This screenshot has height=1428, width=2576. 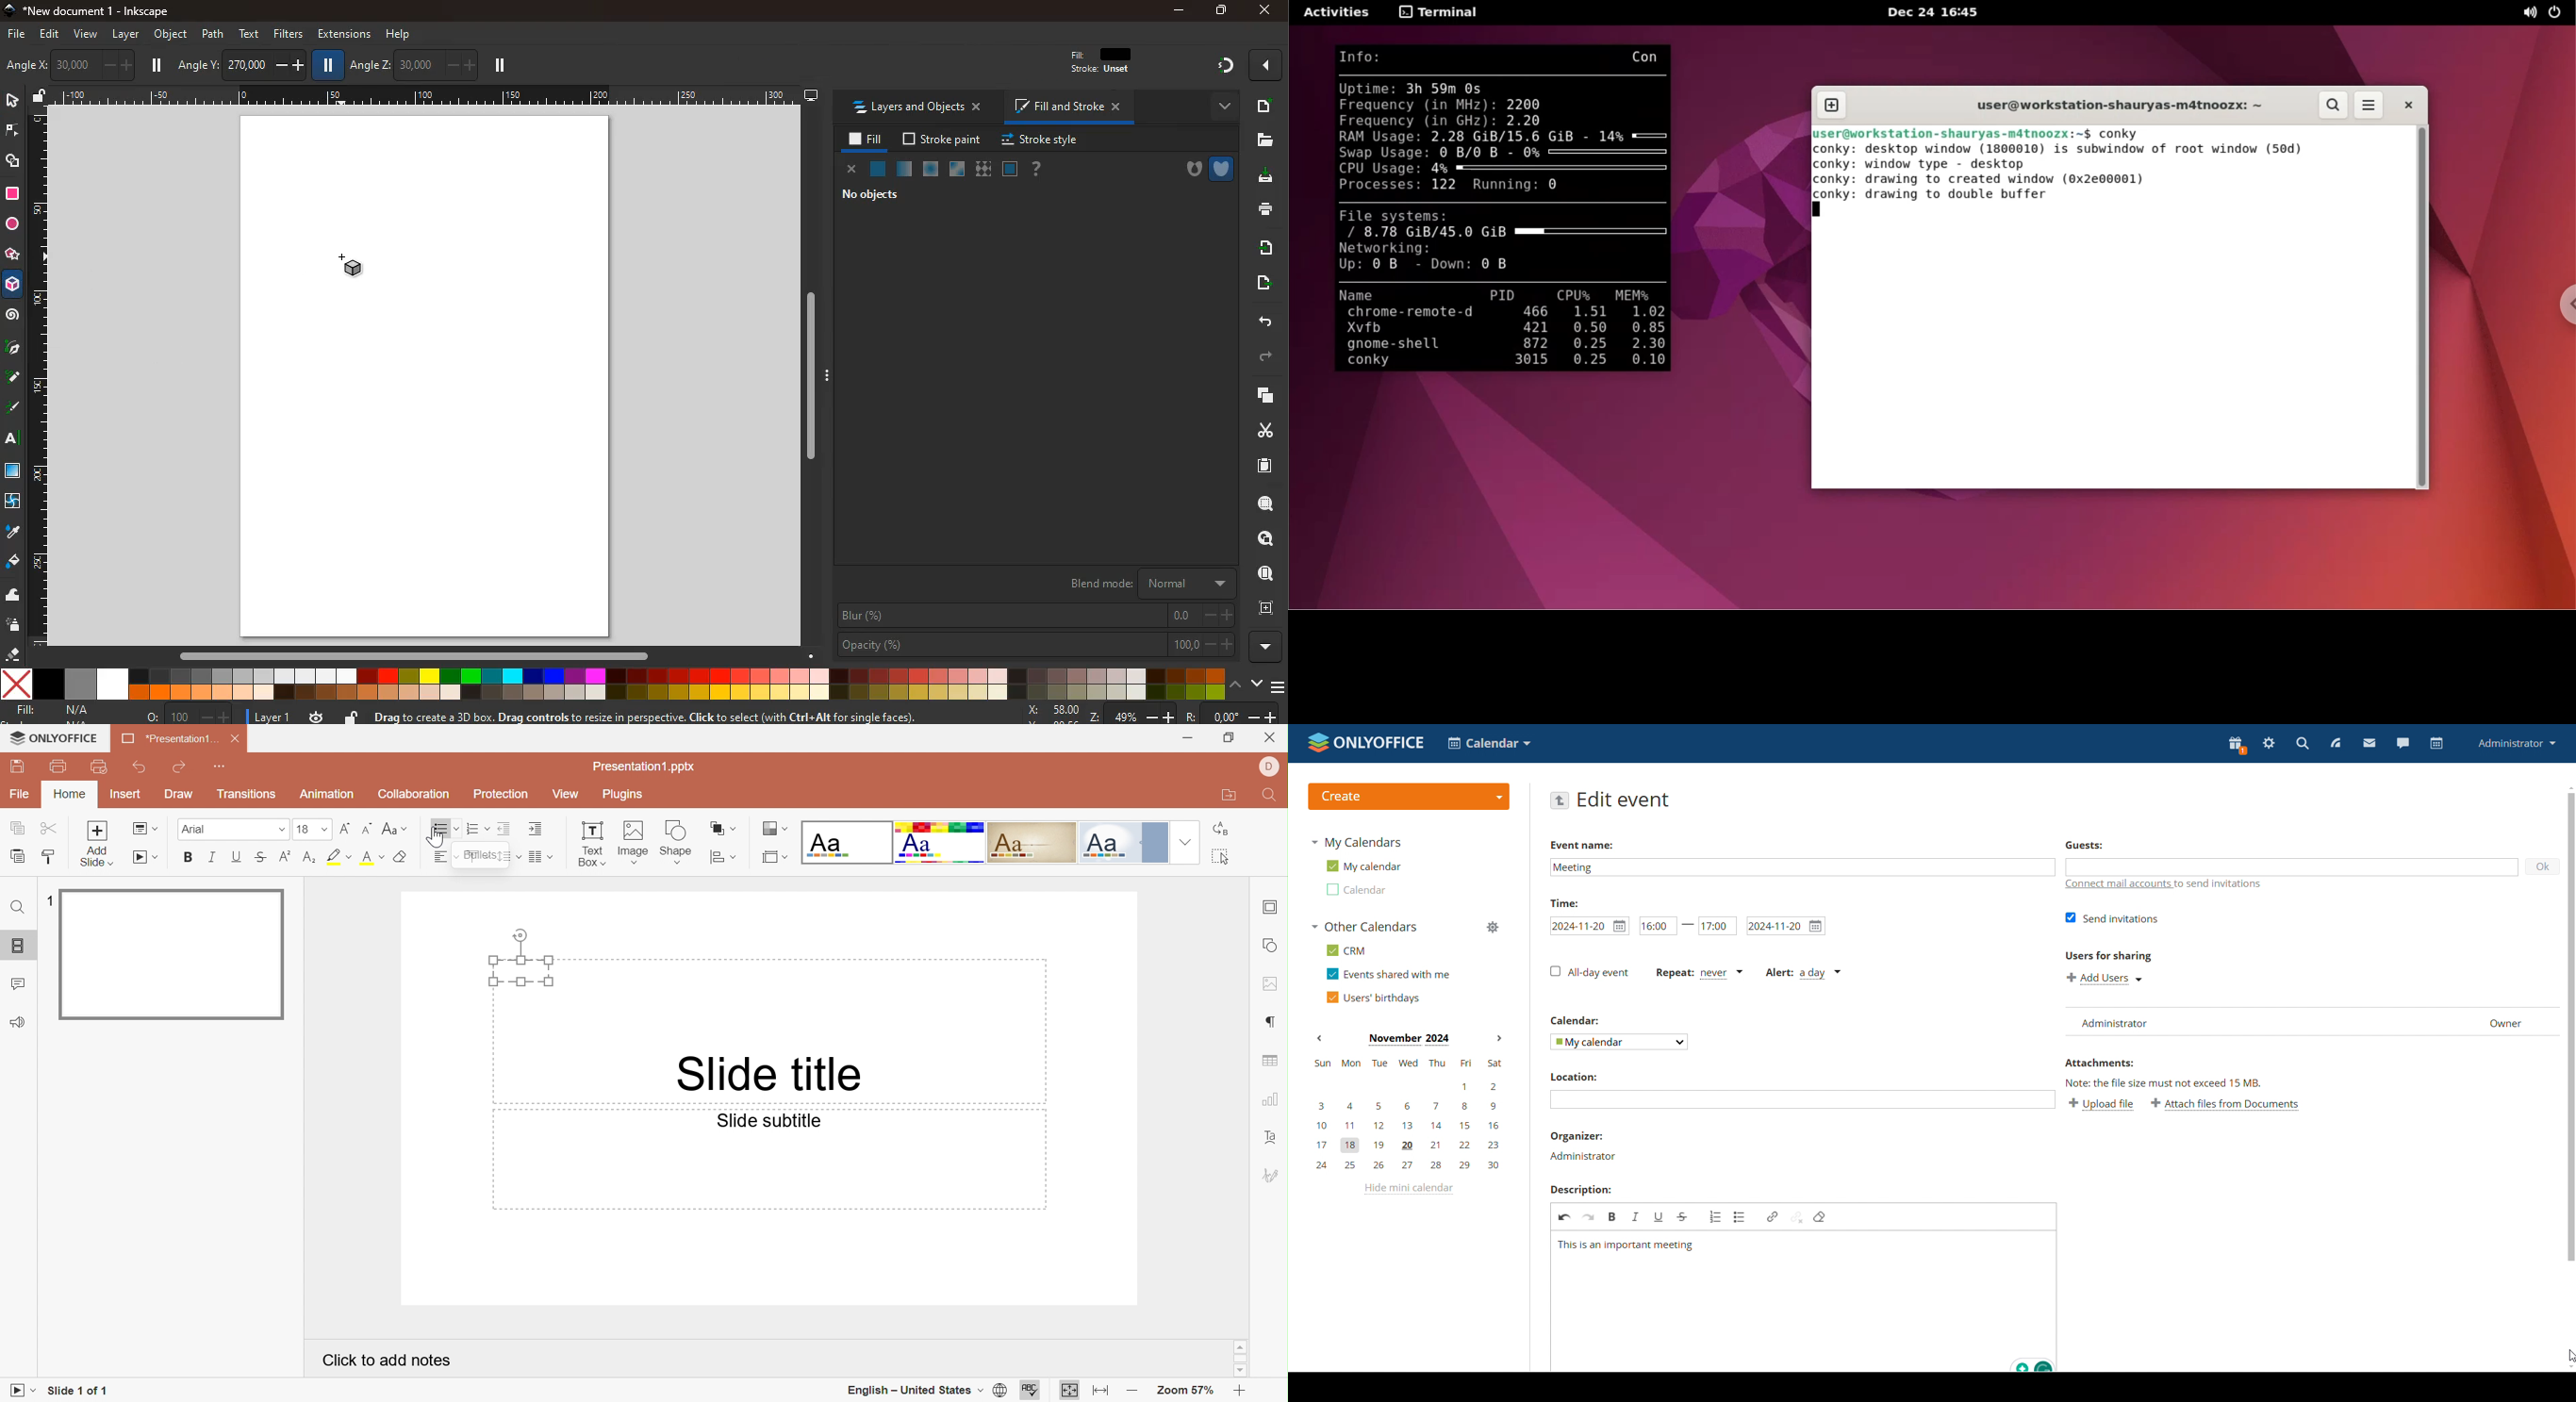 I want to click on Align shape, so click(x=725, y=858).